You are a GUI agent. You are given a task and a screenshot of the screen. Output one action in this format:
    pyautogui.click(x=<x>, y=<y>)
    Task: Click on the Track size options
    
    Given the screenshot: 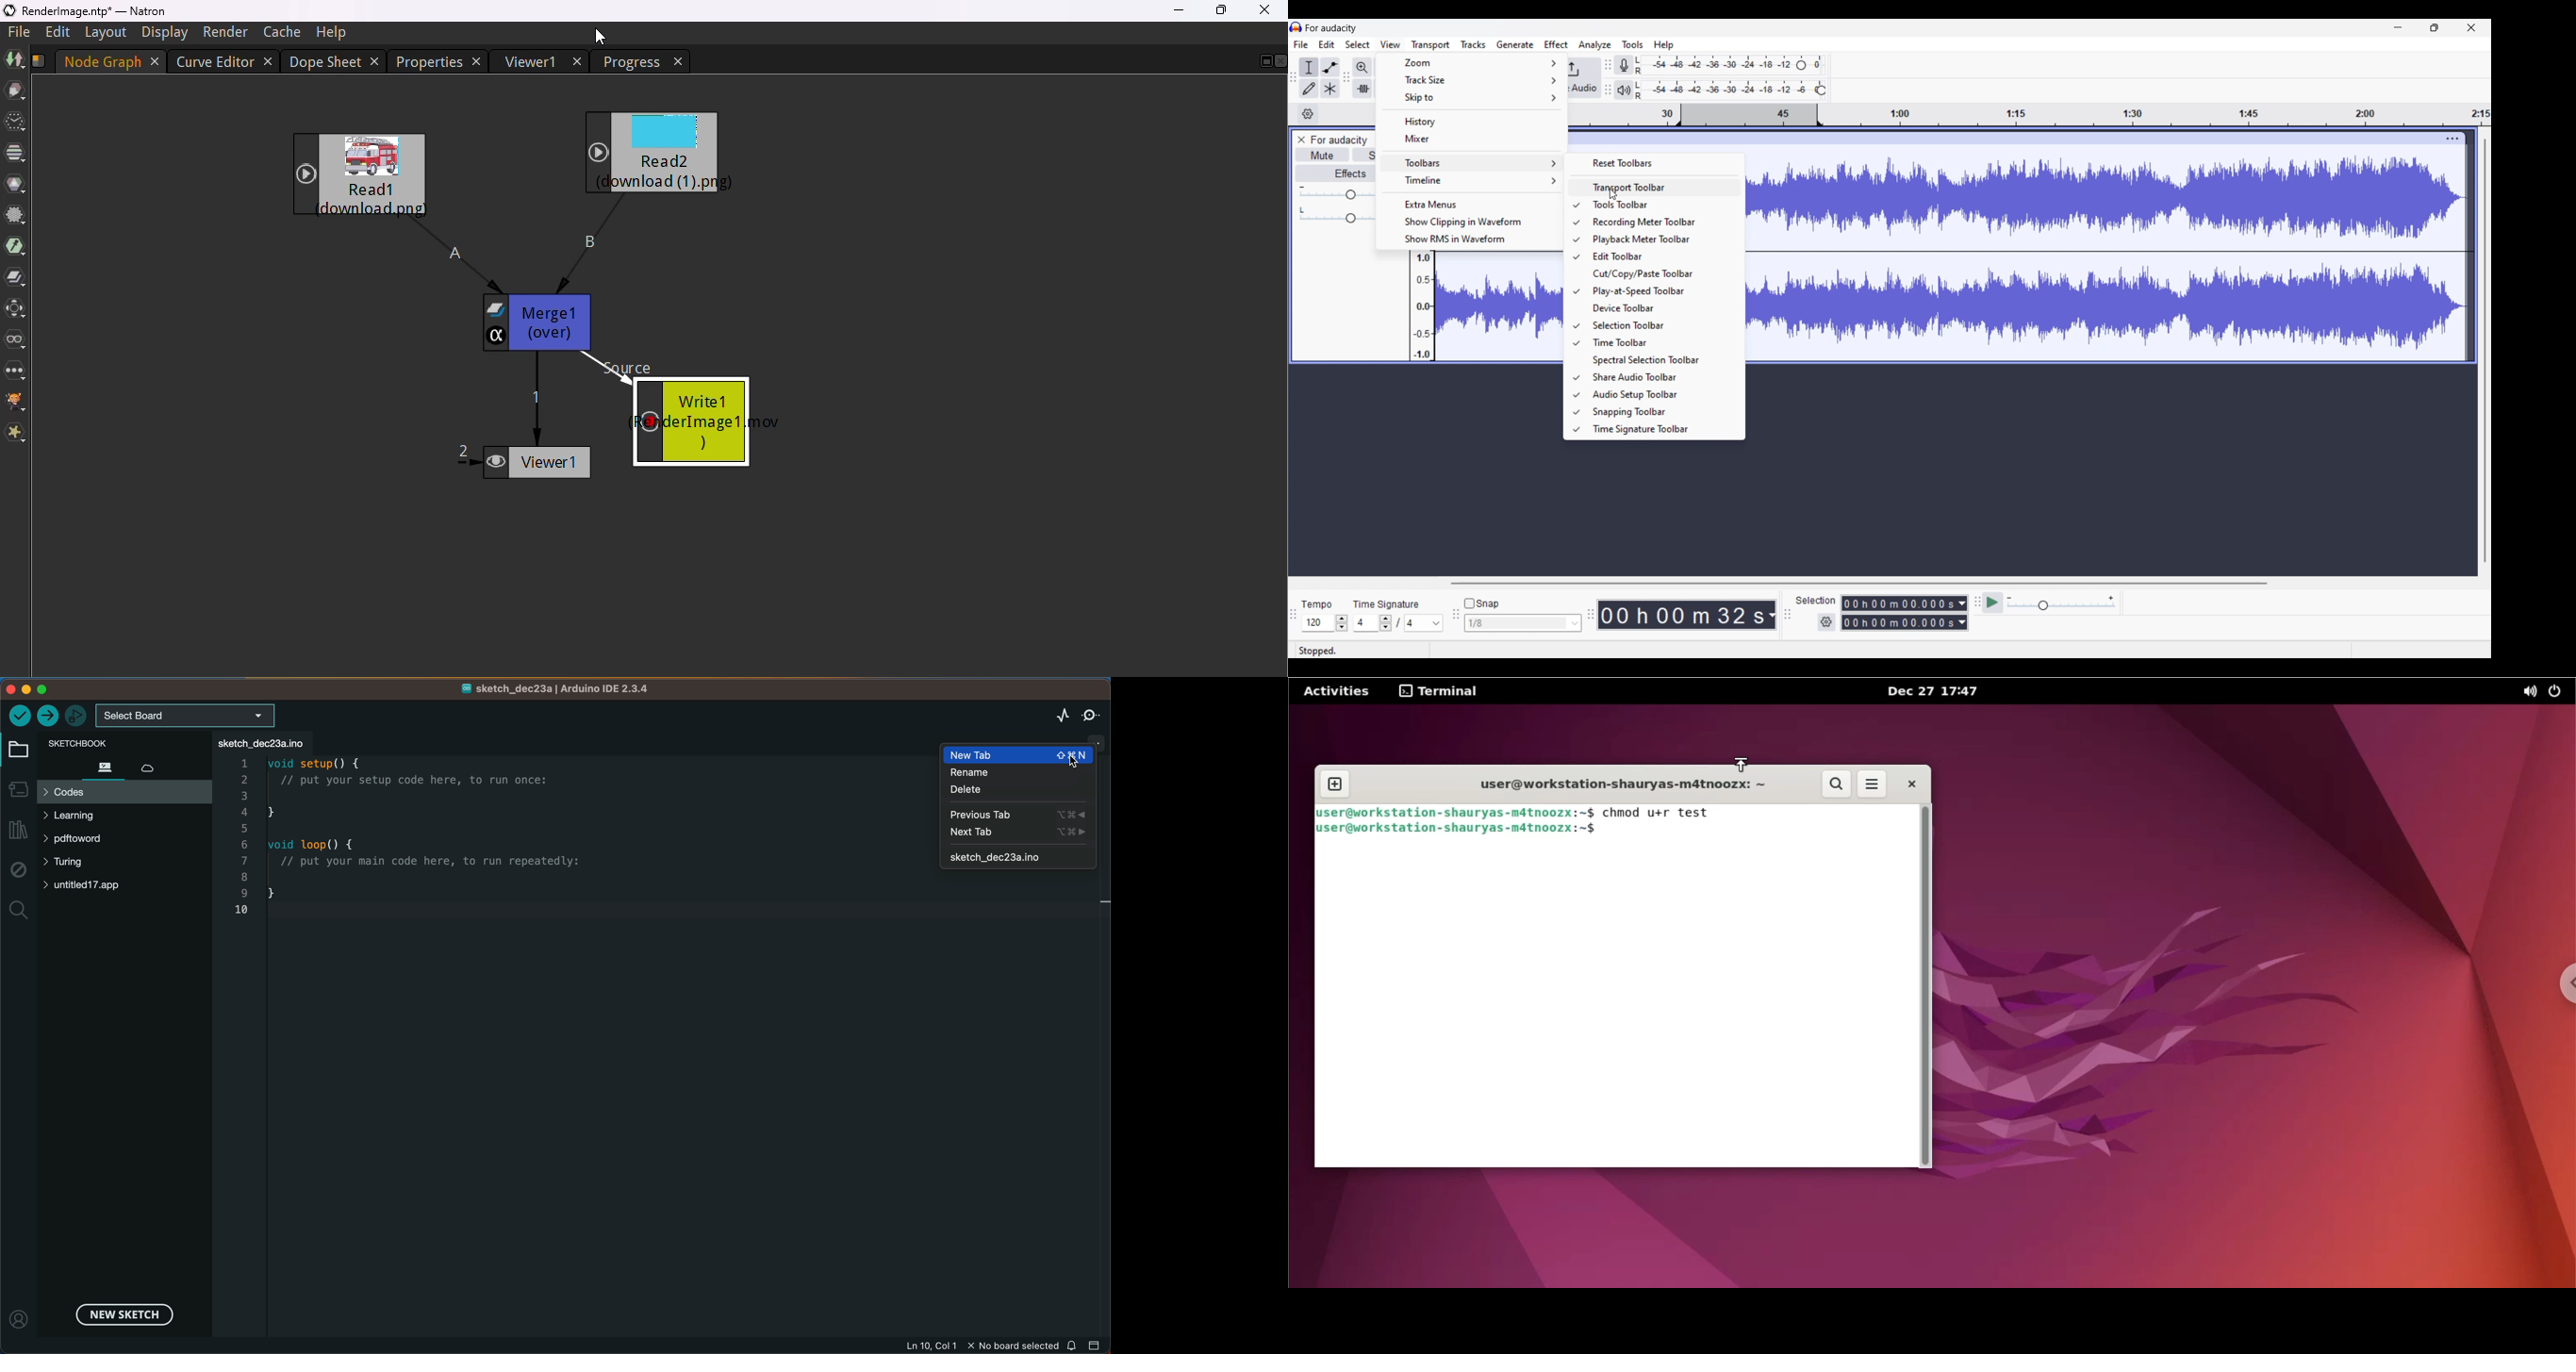 What is the action you would take?
    pyautogui.click(x=1473, y=79)
    